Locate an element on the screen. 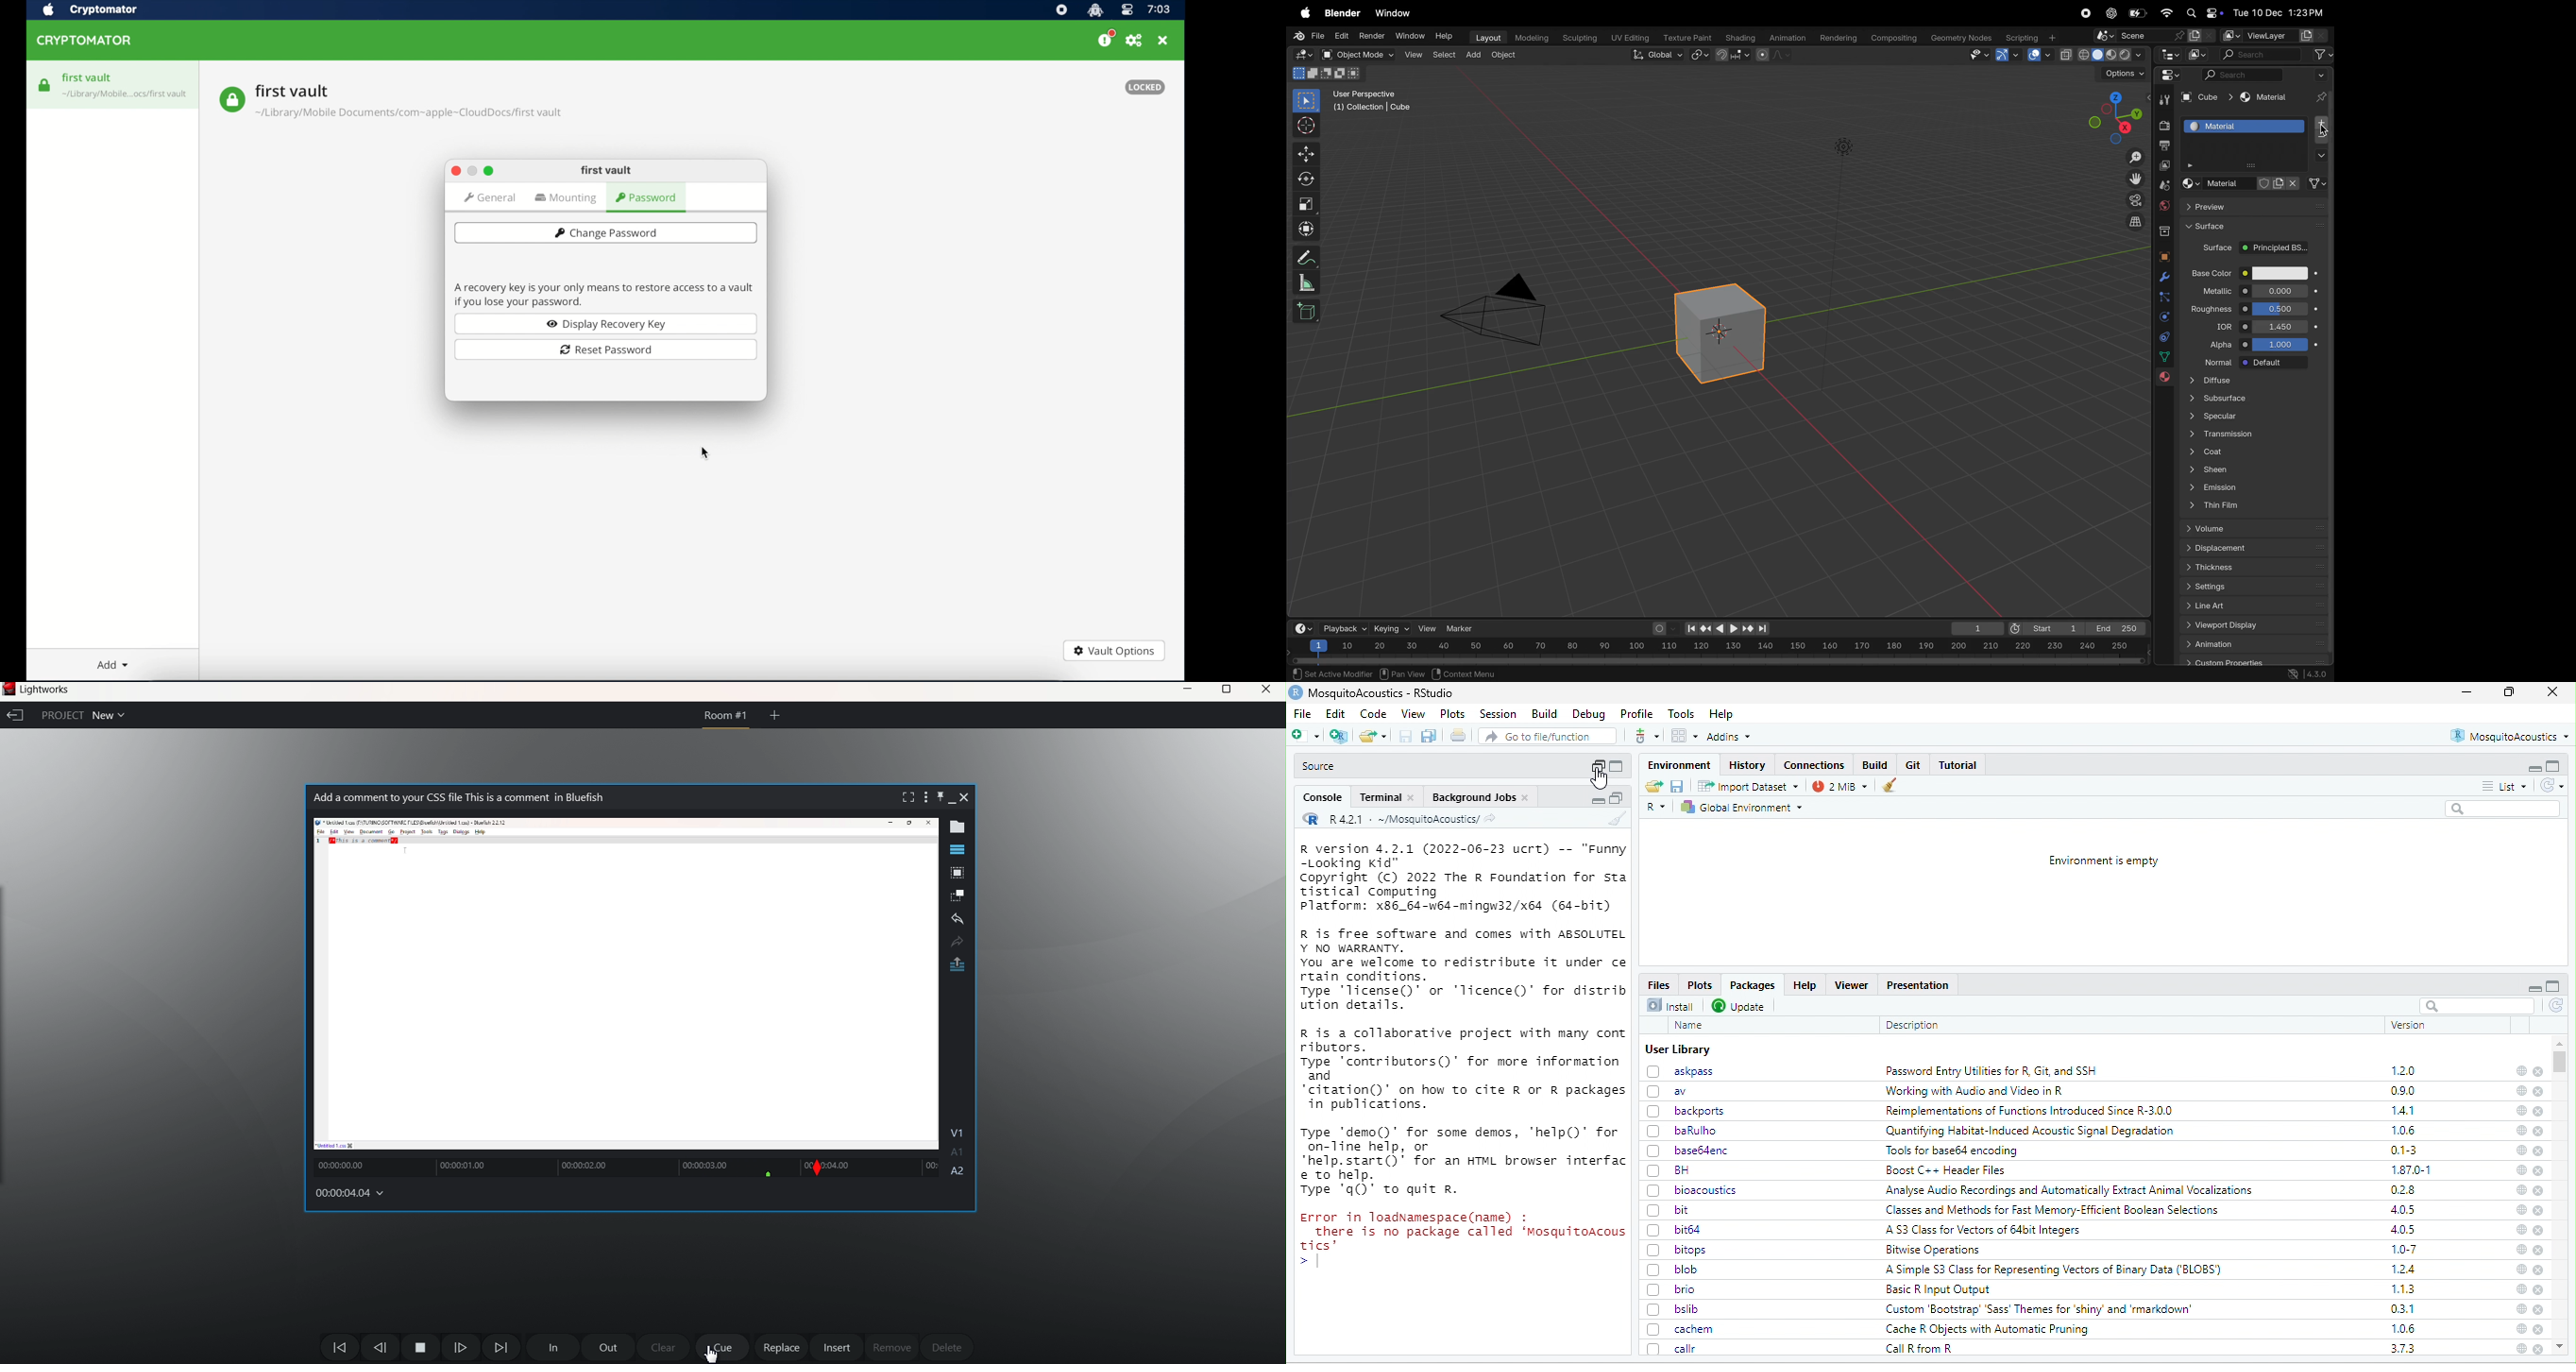 The width and height of the screenshot is (2576, 1372). close is located at coordinates (2539, 1270).